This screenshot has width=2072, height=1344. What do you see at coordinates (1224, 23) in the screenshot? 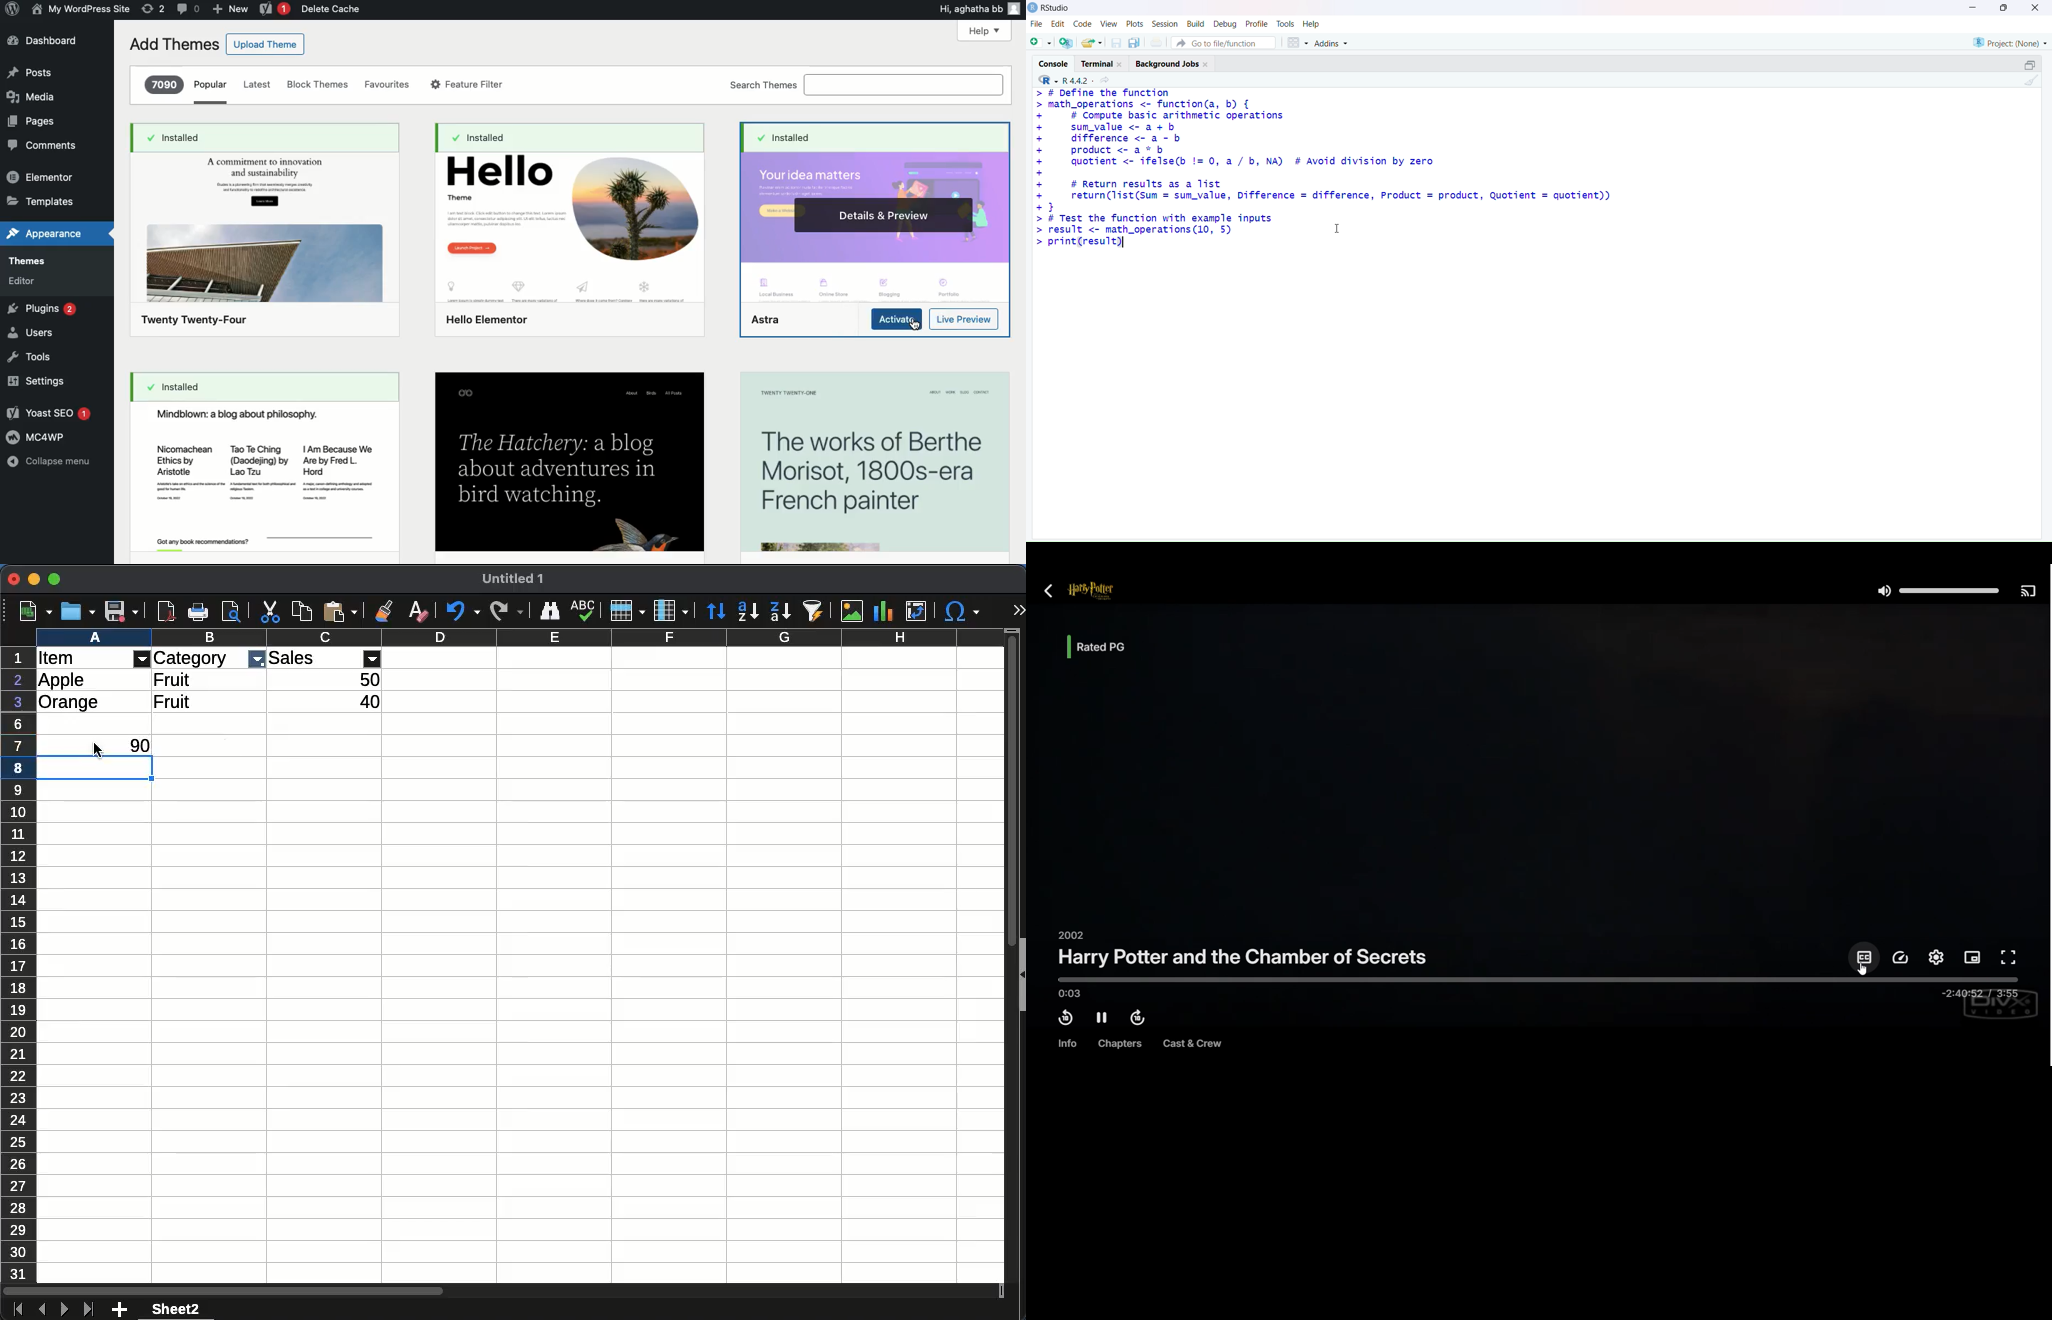
I see `Debug` at bounding box center [1224, 23].